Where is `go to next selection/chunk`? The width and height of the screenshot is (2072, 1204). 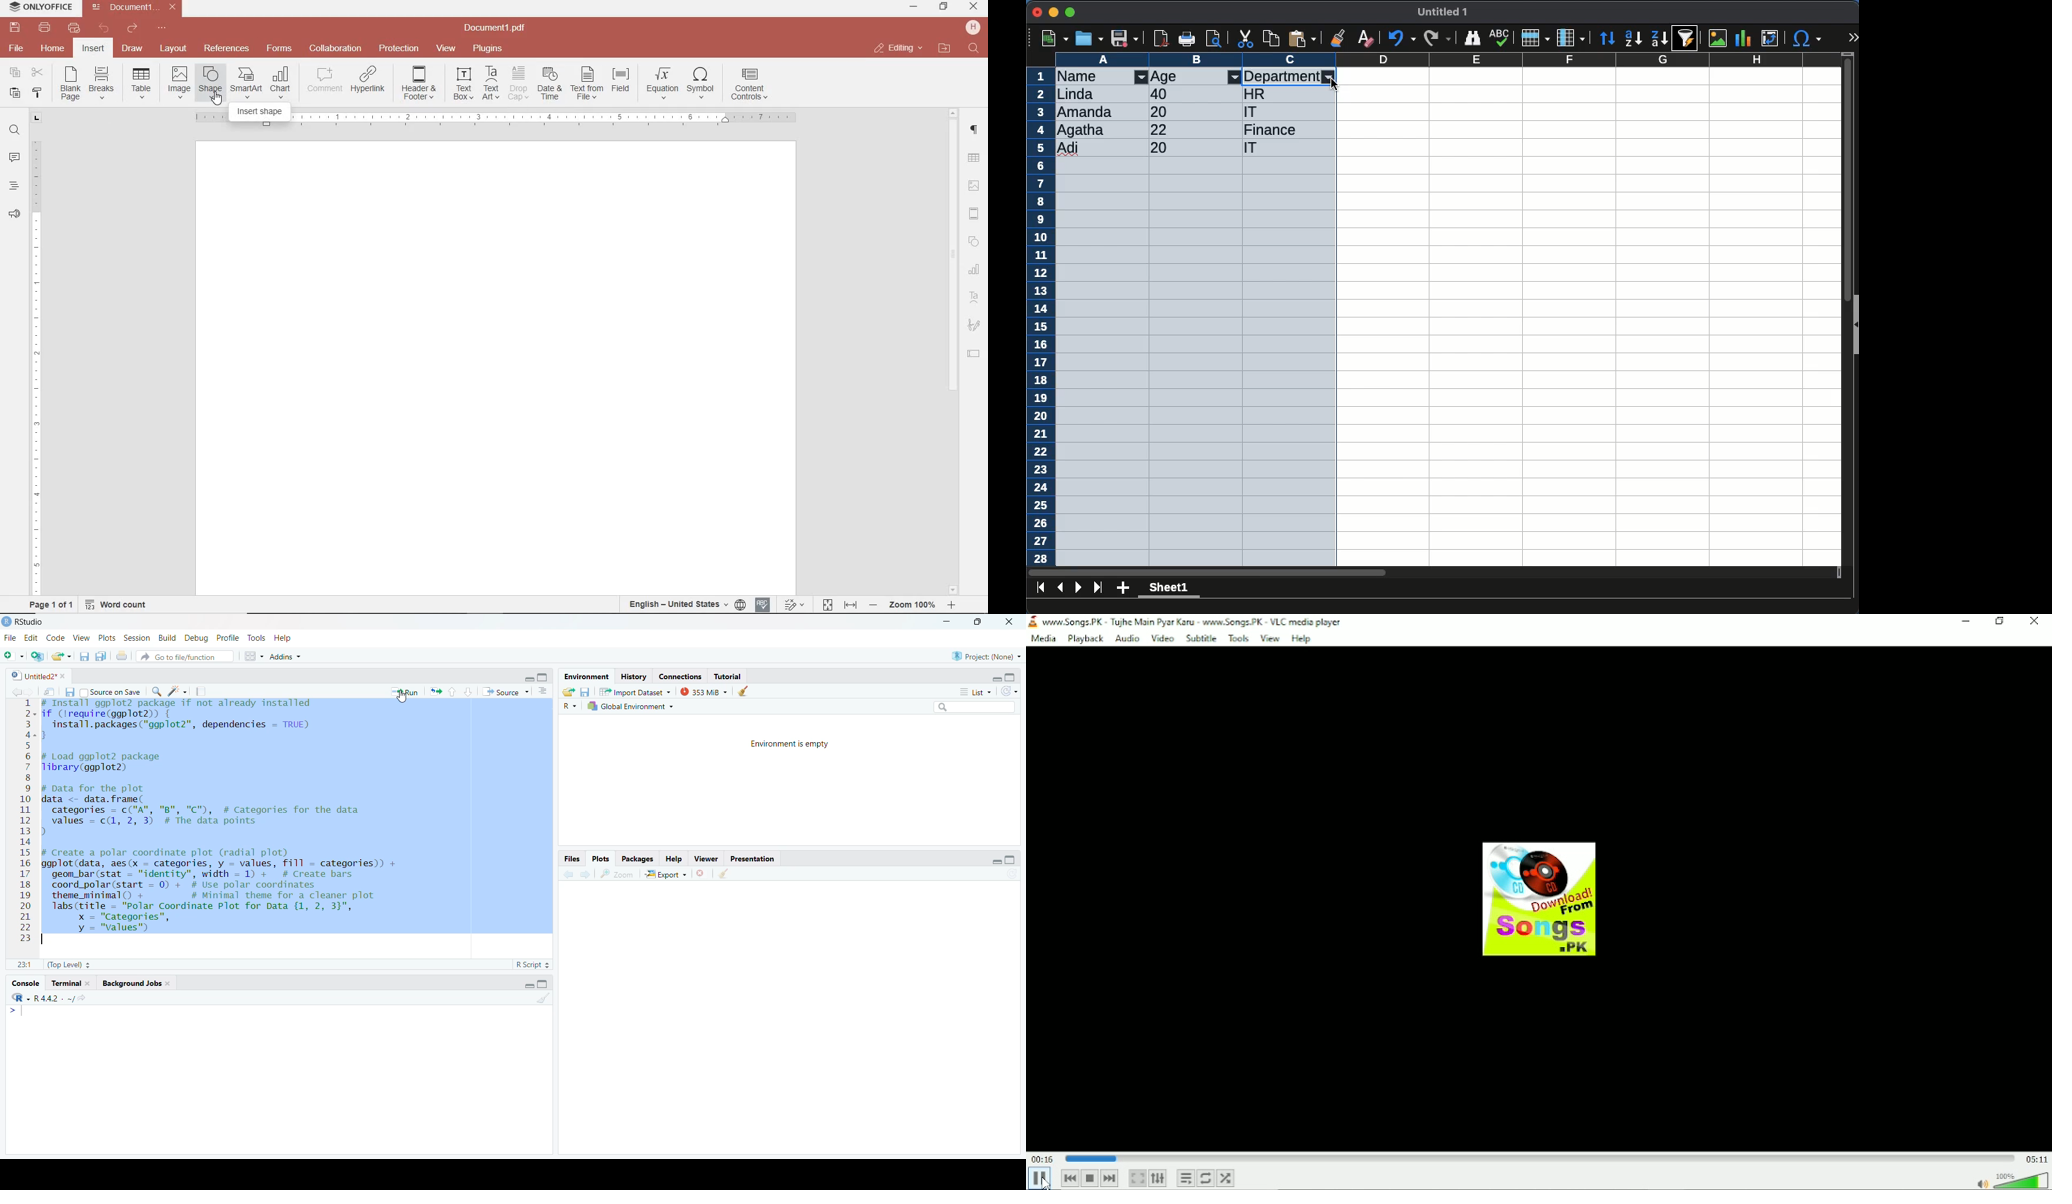
go to next selection/chunk is located at coordinates (467, 692).